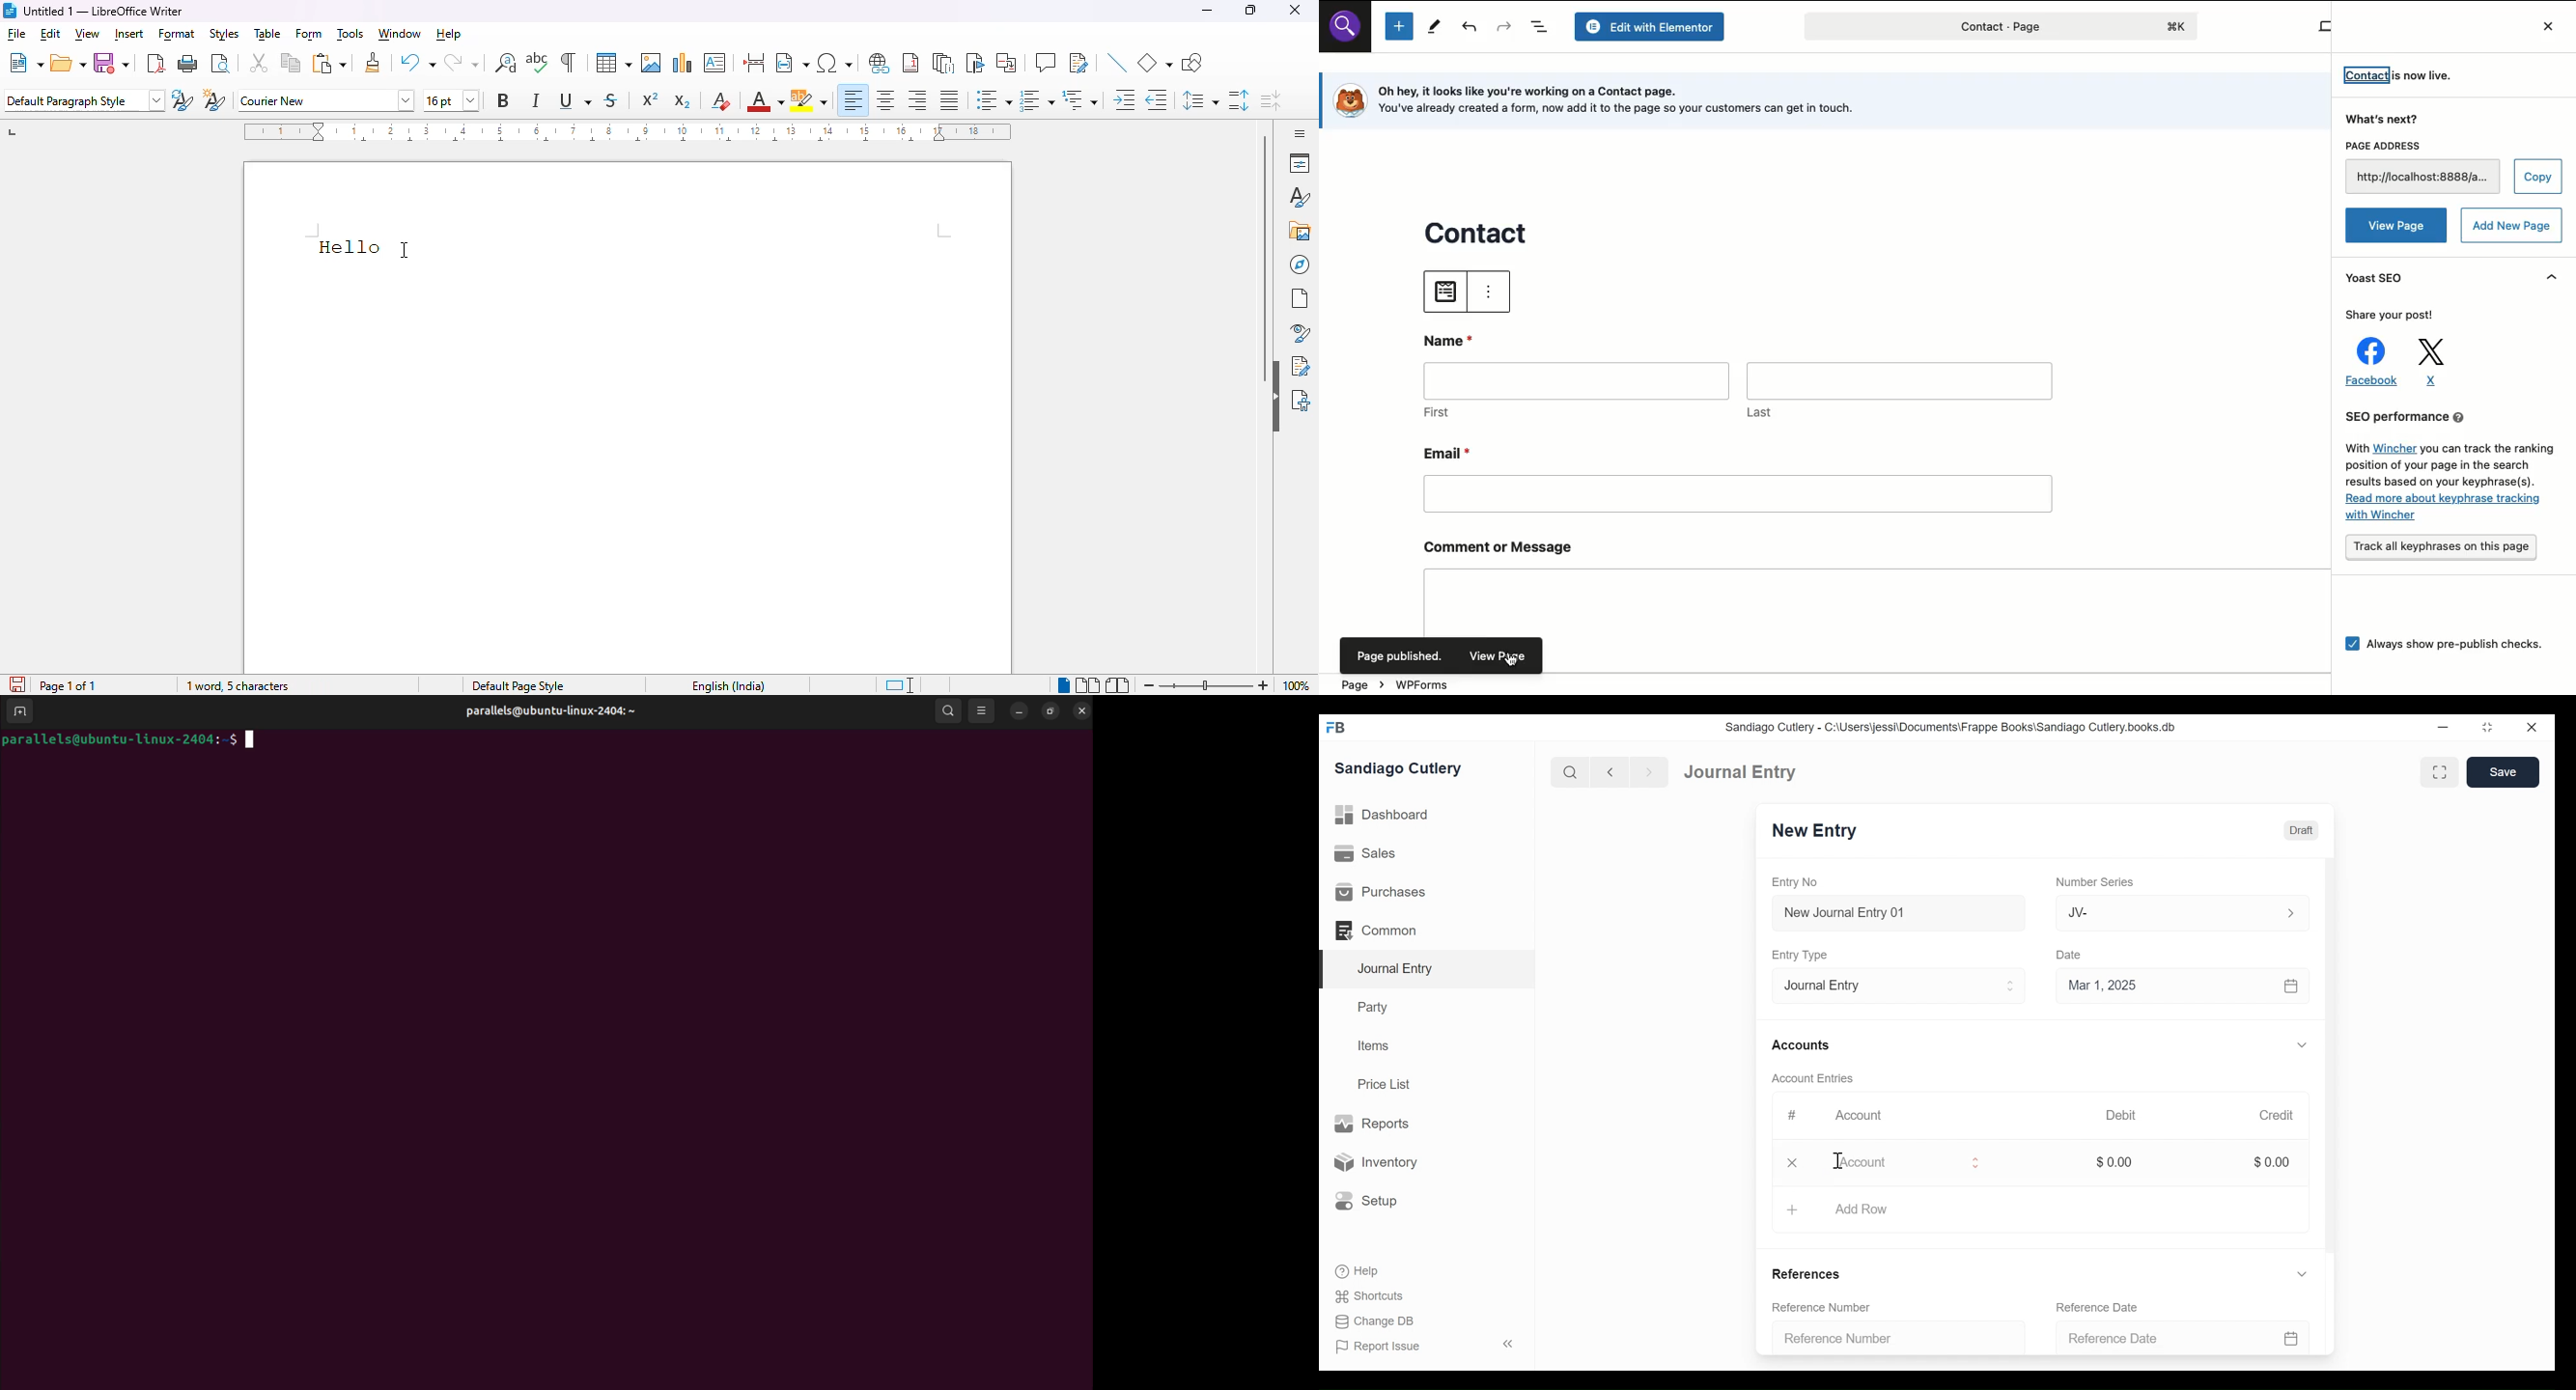  Describe the element at coordinates (26, 62) in the screenshot. I see `new` at that location.